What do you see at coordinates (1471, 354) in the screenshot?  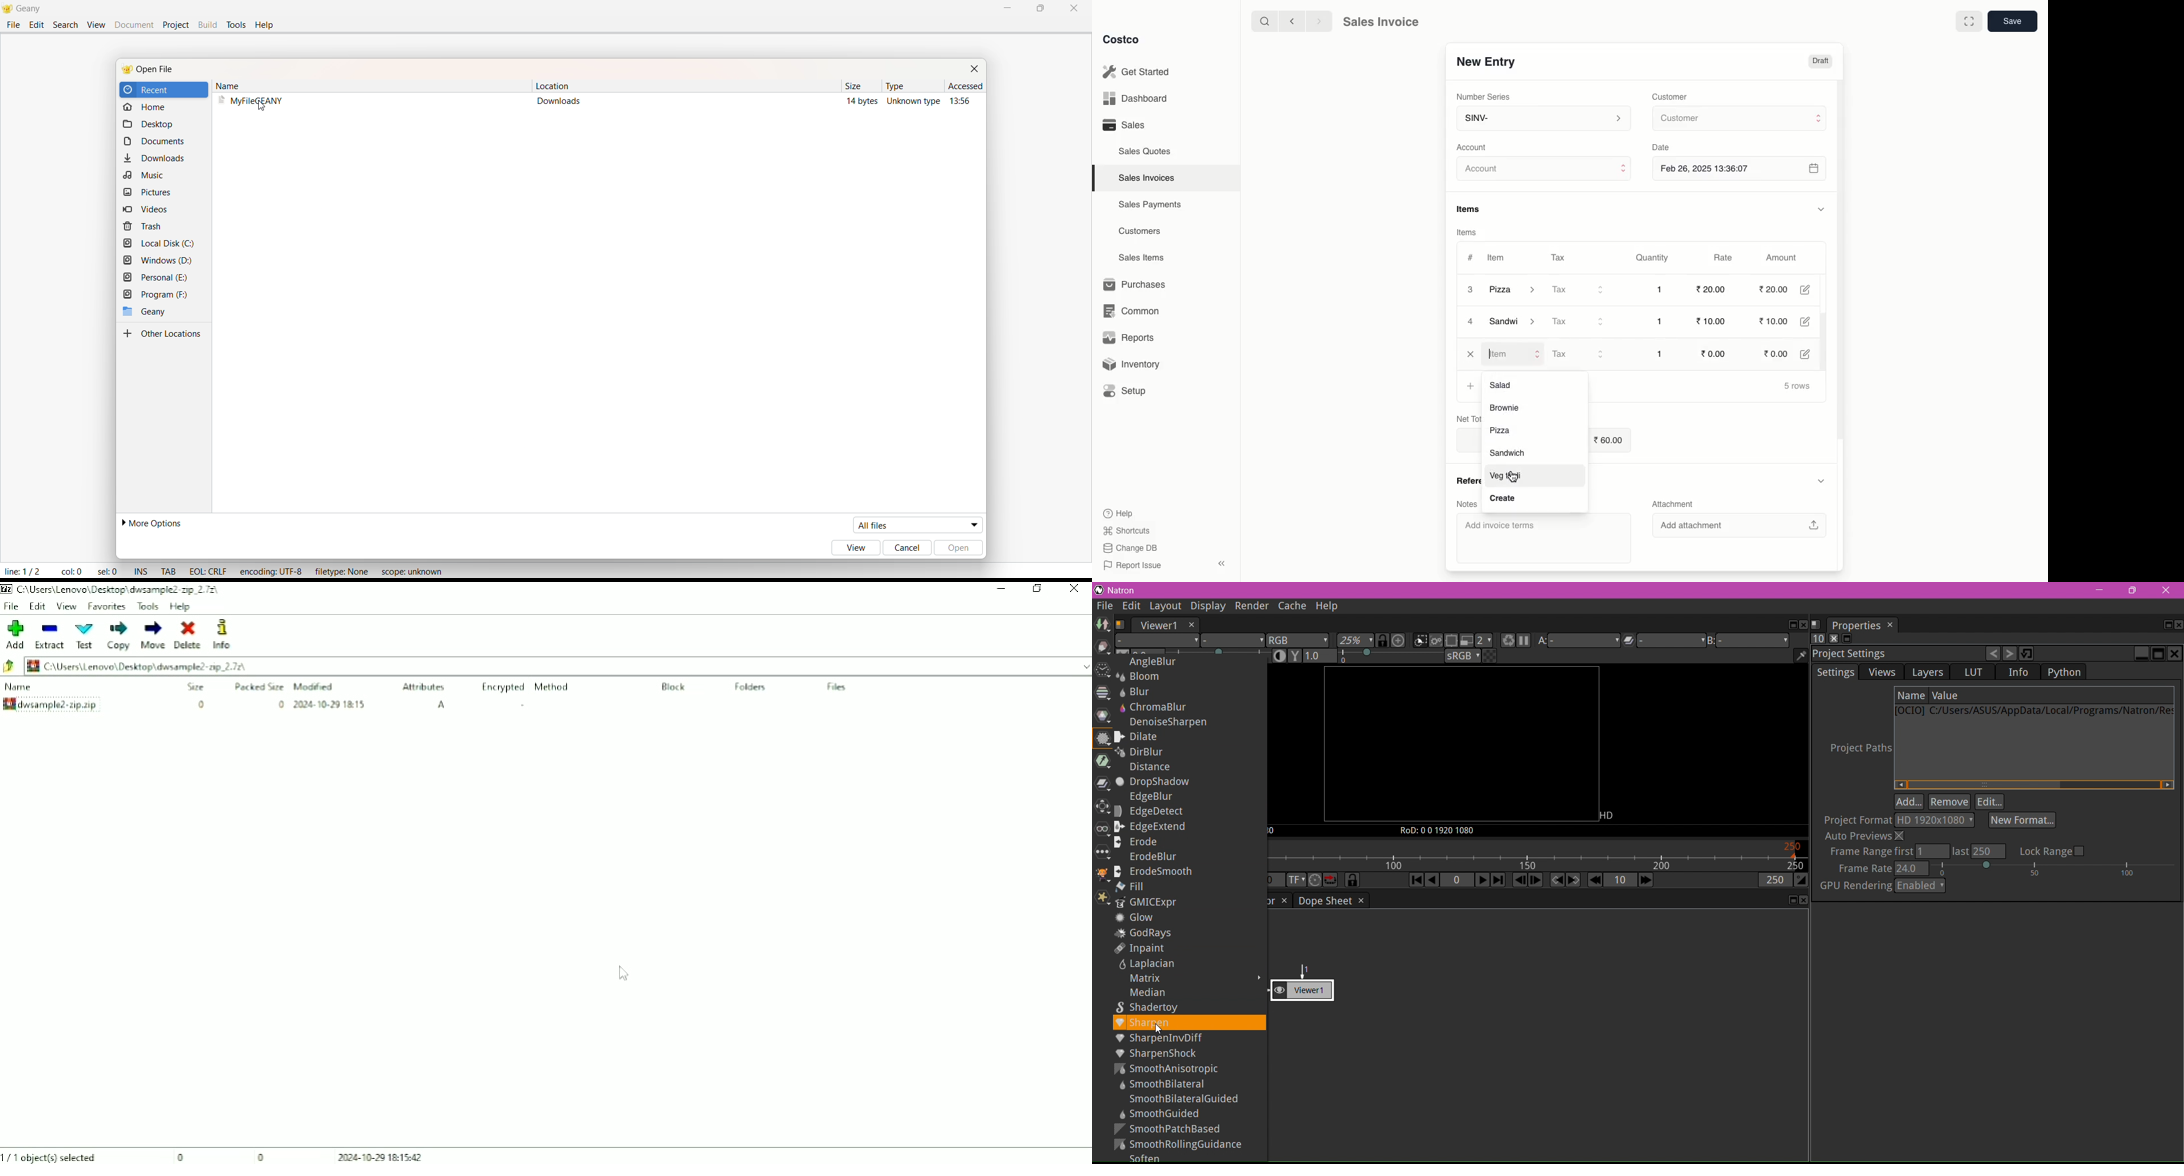 I see `cLOSE` at bounding box center [1471, 354].